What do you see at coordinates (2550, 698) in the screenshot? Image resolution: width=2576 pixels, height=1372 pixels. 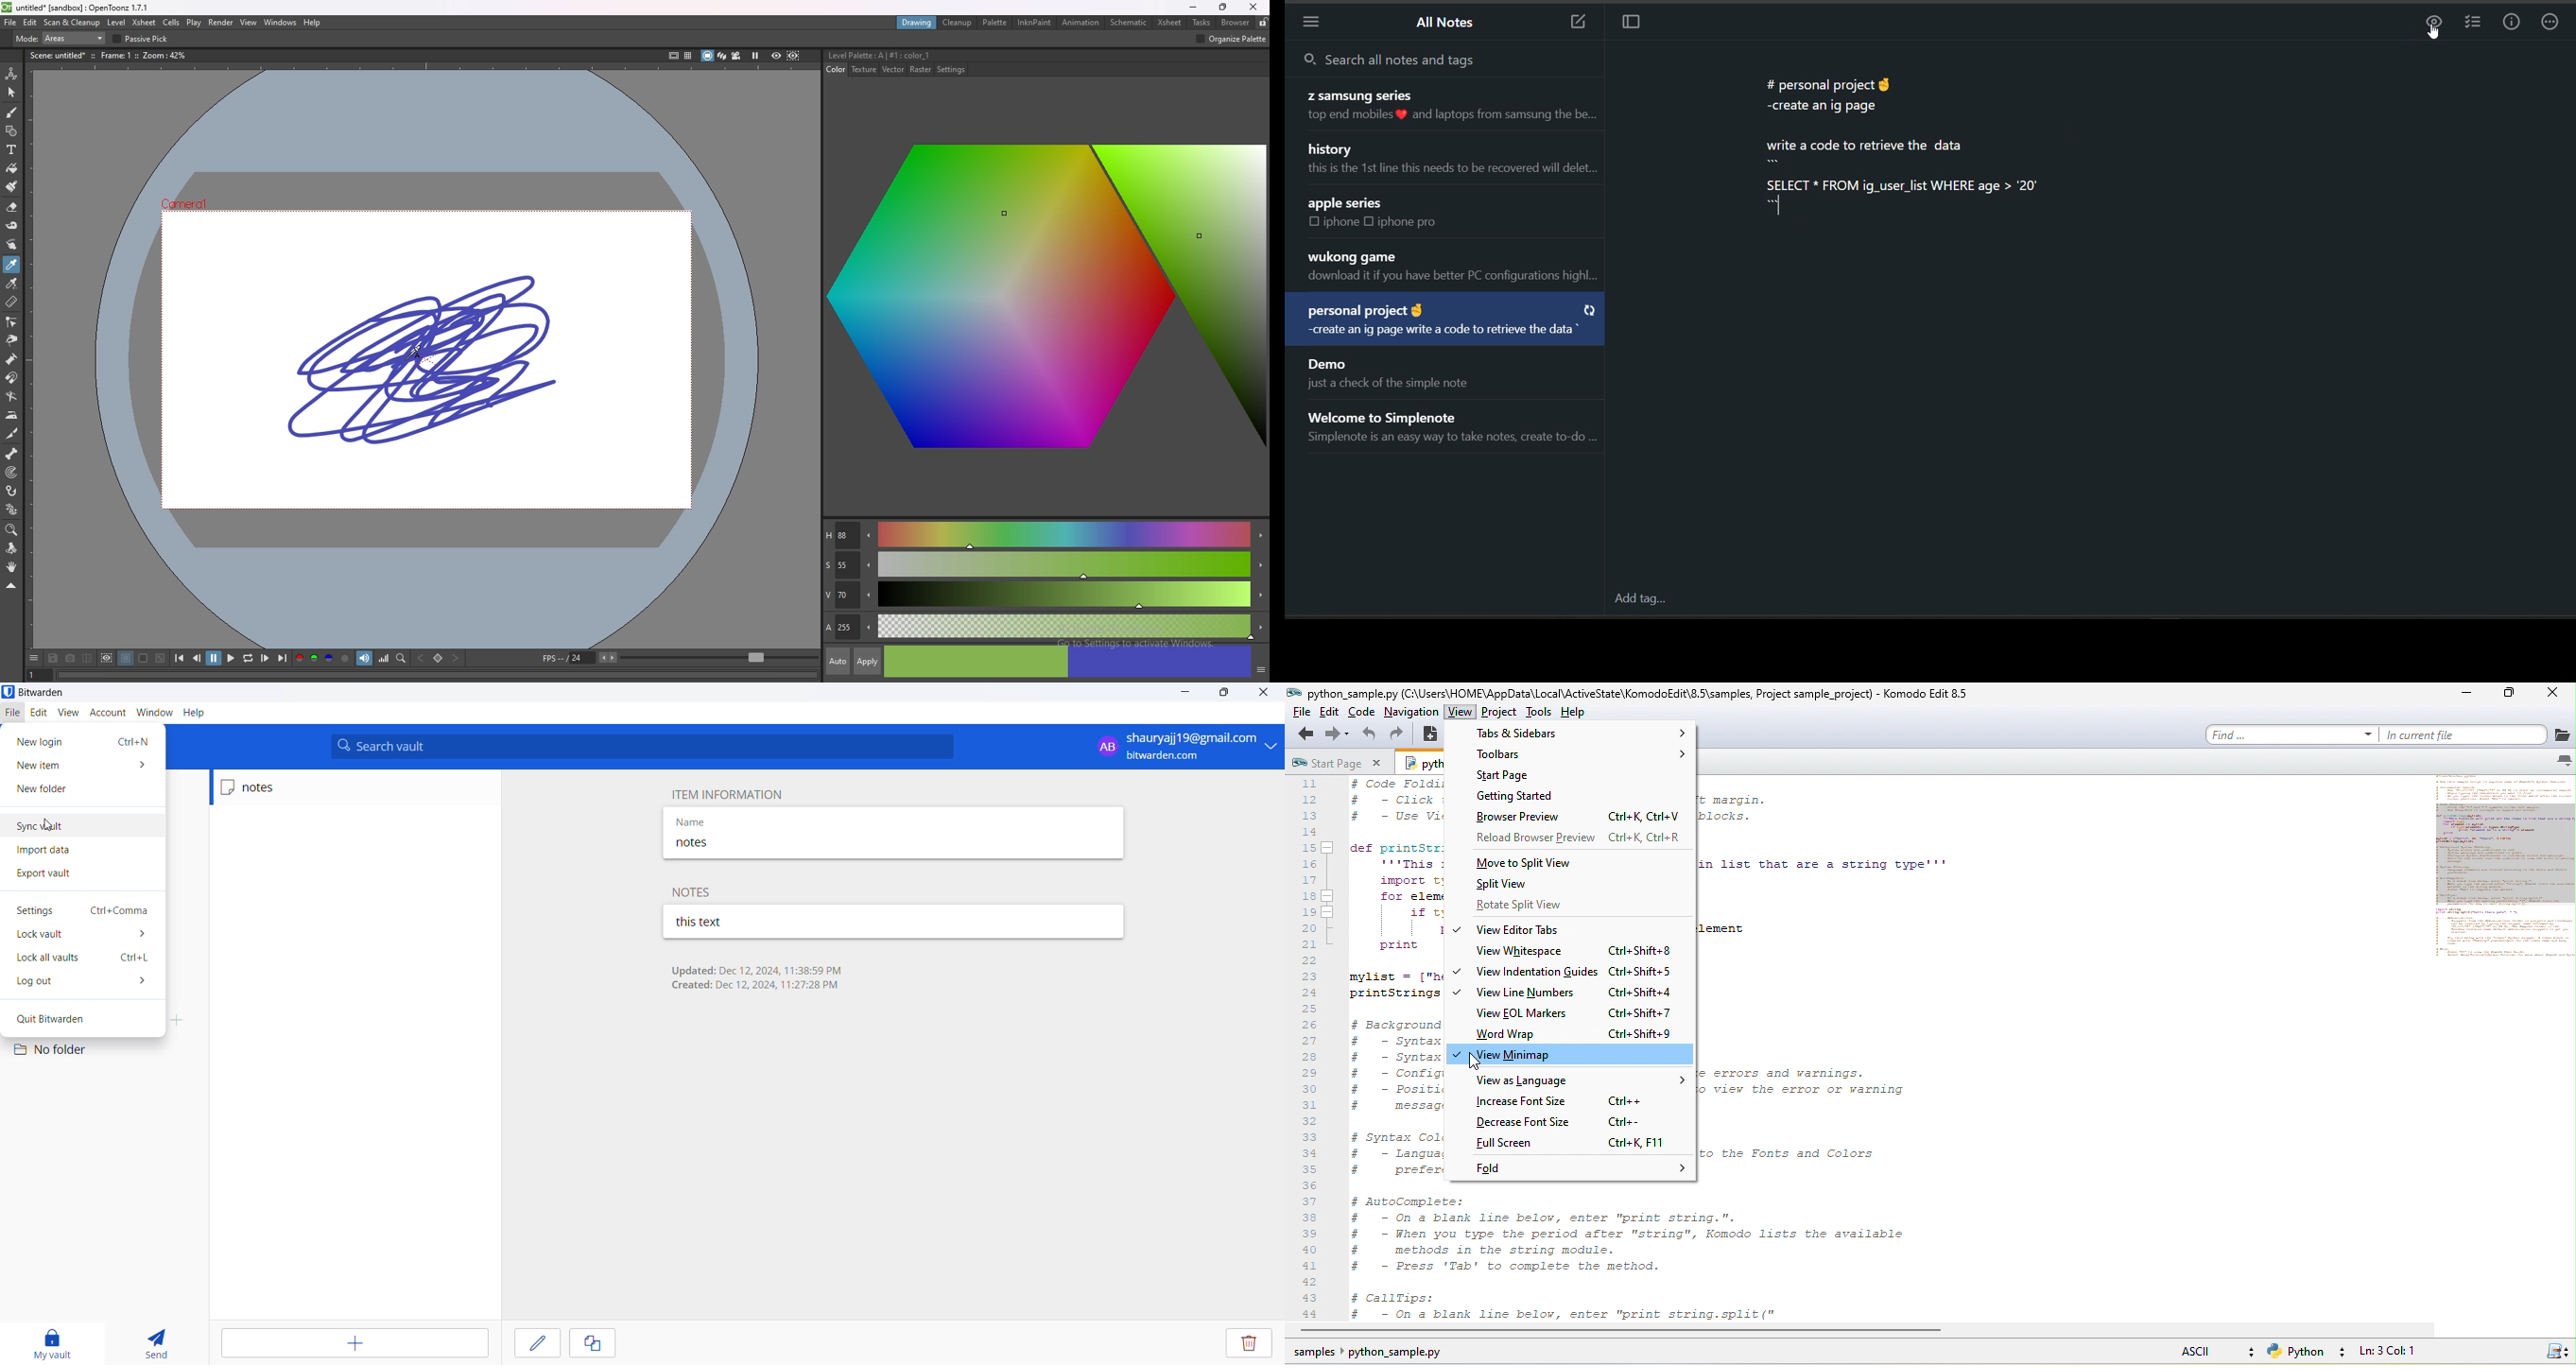 I see `close` at bounding box center [2550, 698].